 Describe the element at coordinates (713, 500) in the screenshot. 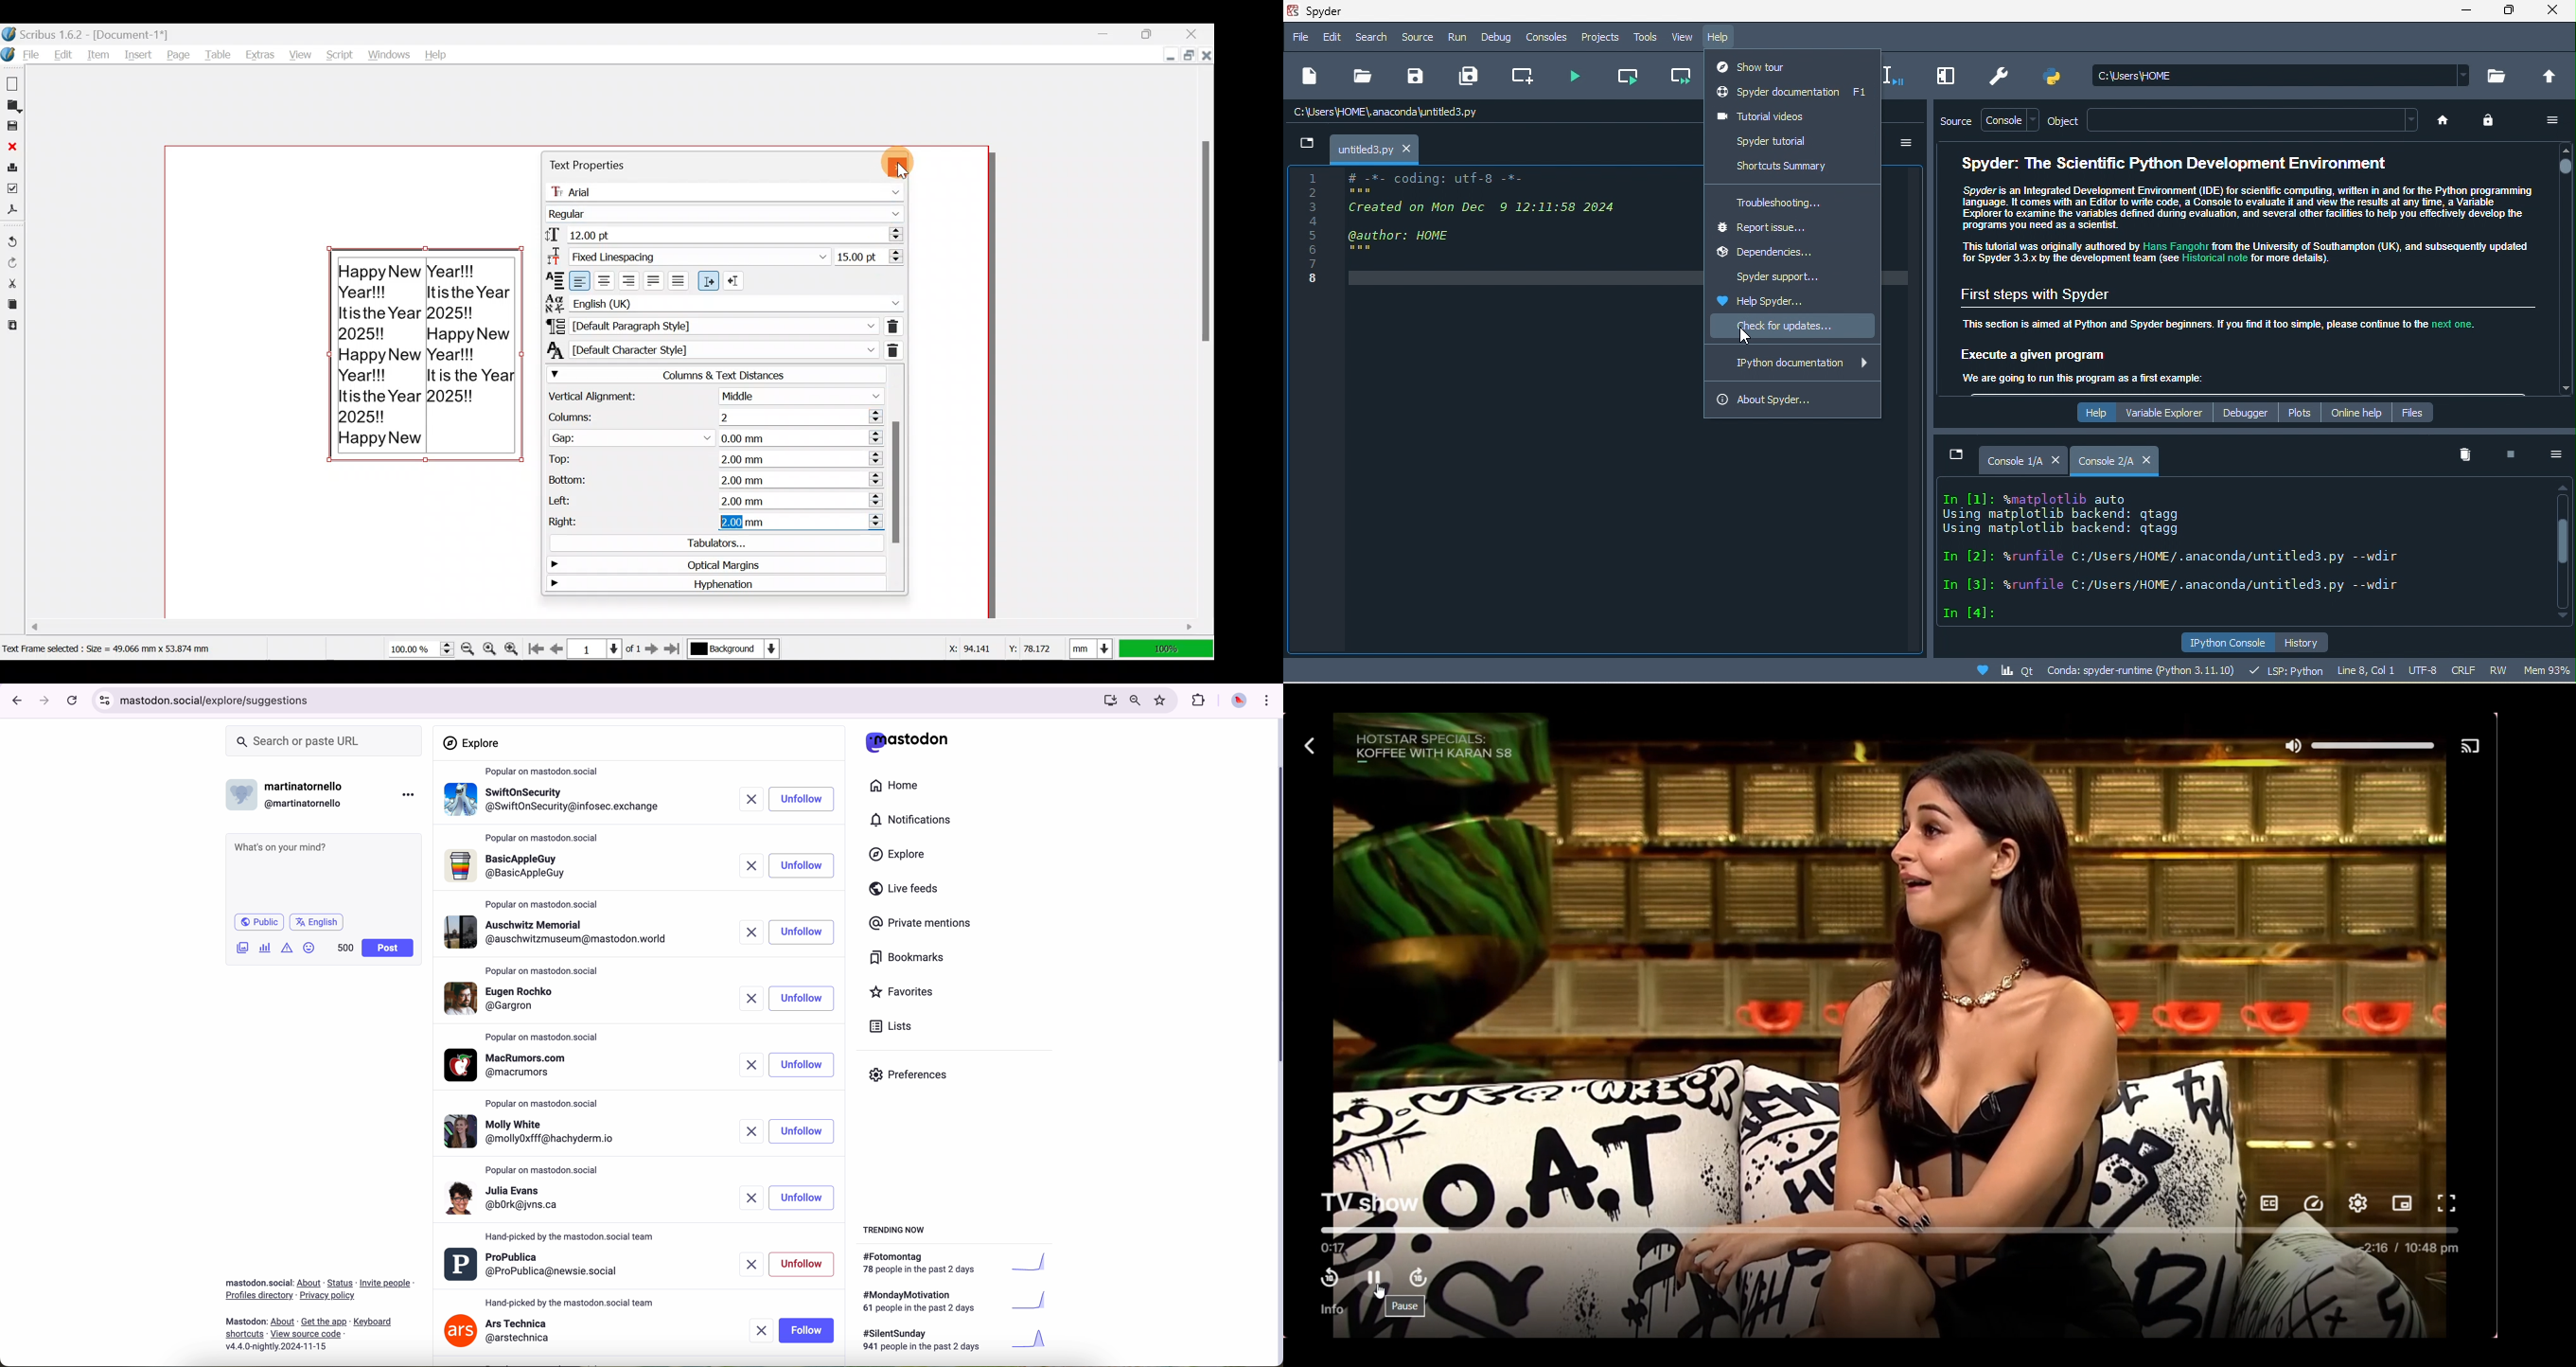

I see `Left` at that location.